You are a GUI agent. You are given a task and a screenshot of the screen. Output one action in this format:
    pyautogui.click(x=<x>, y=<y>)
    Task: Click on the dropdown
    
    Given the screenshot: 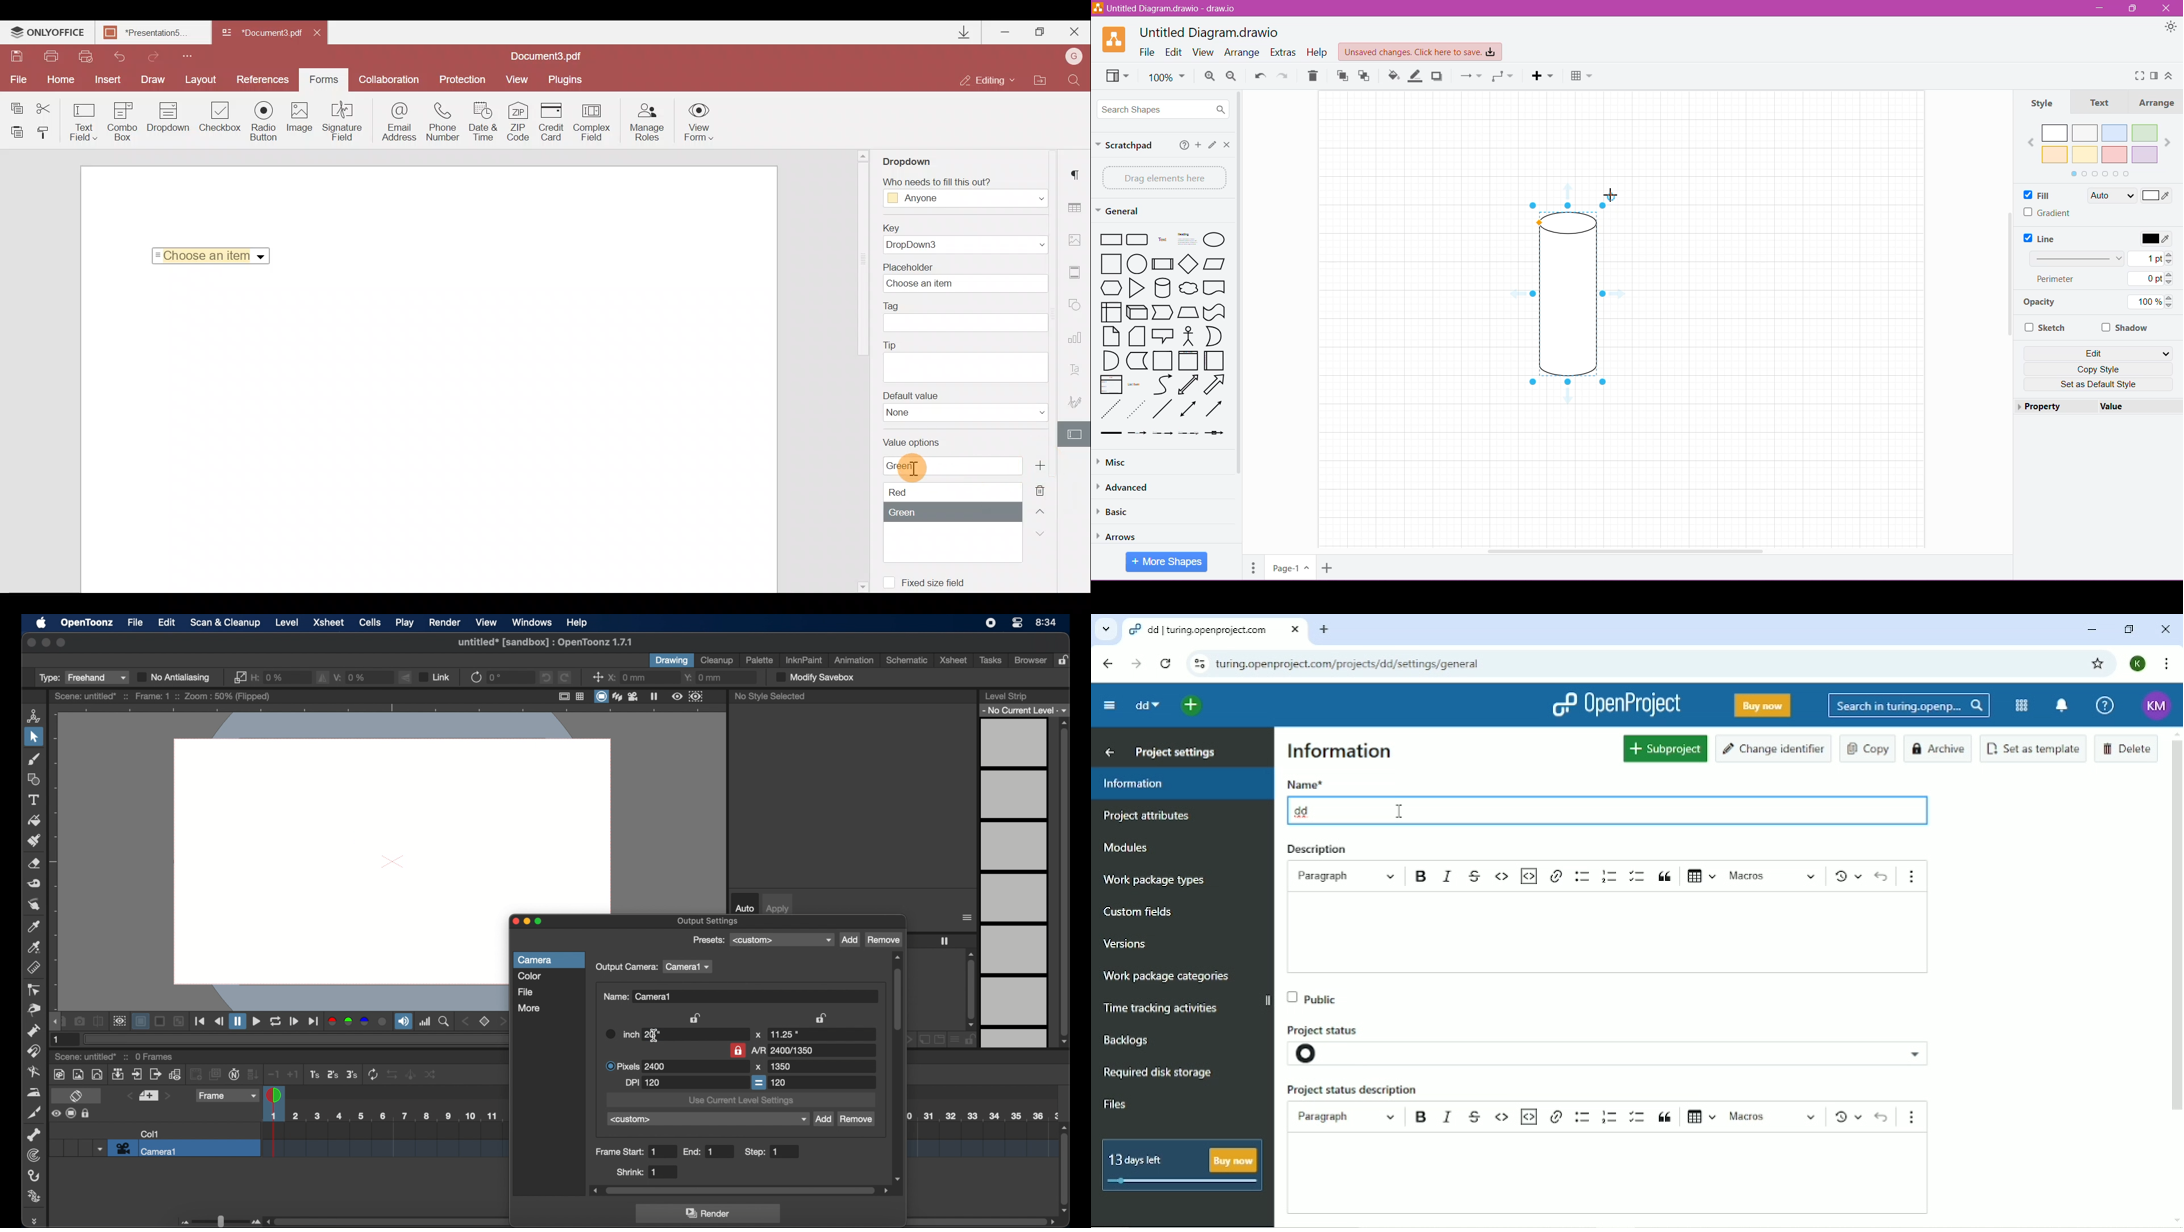 What is the action you would take?
    pyautogui.click(x=98, y=1148)
    